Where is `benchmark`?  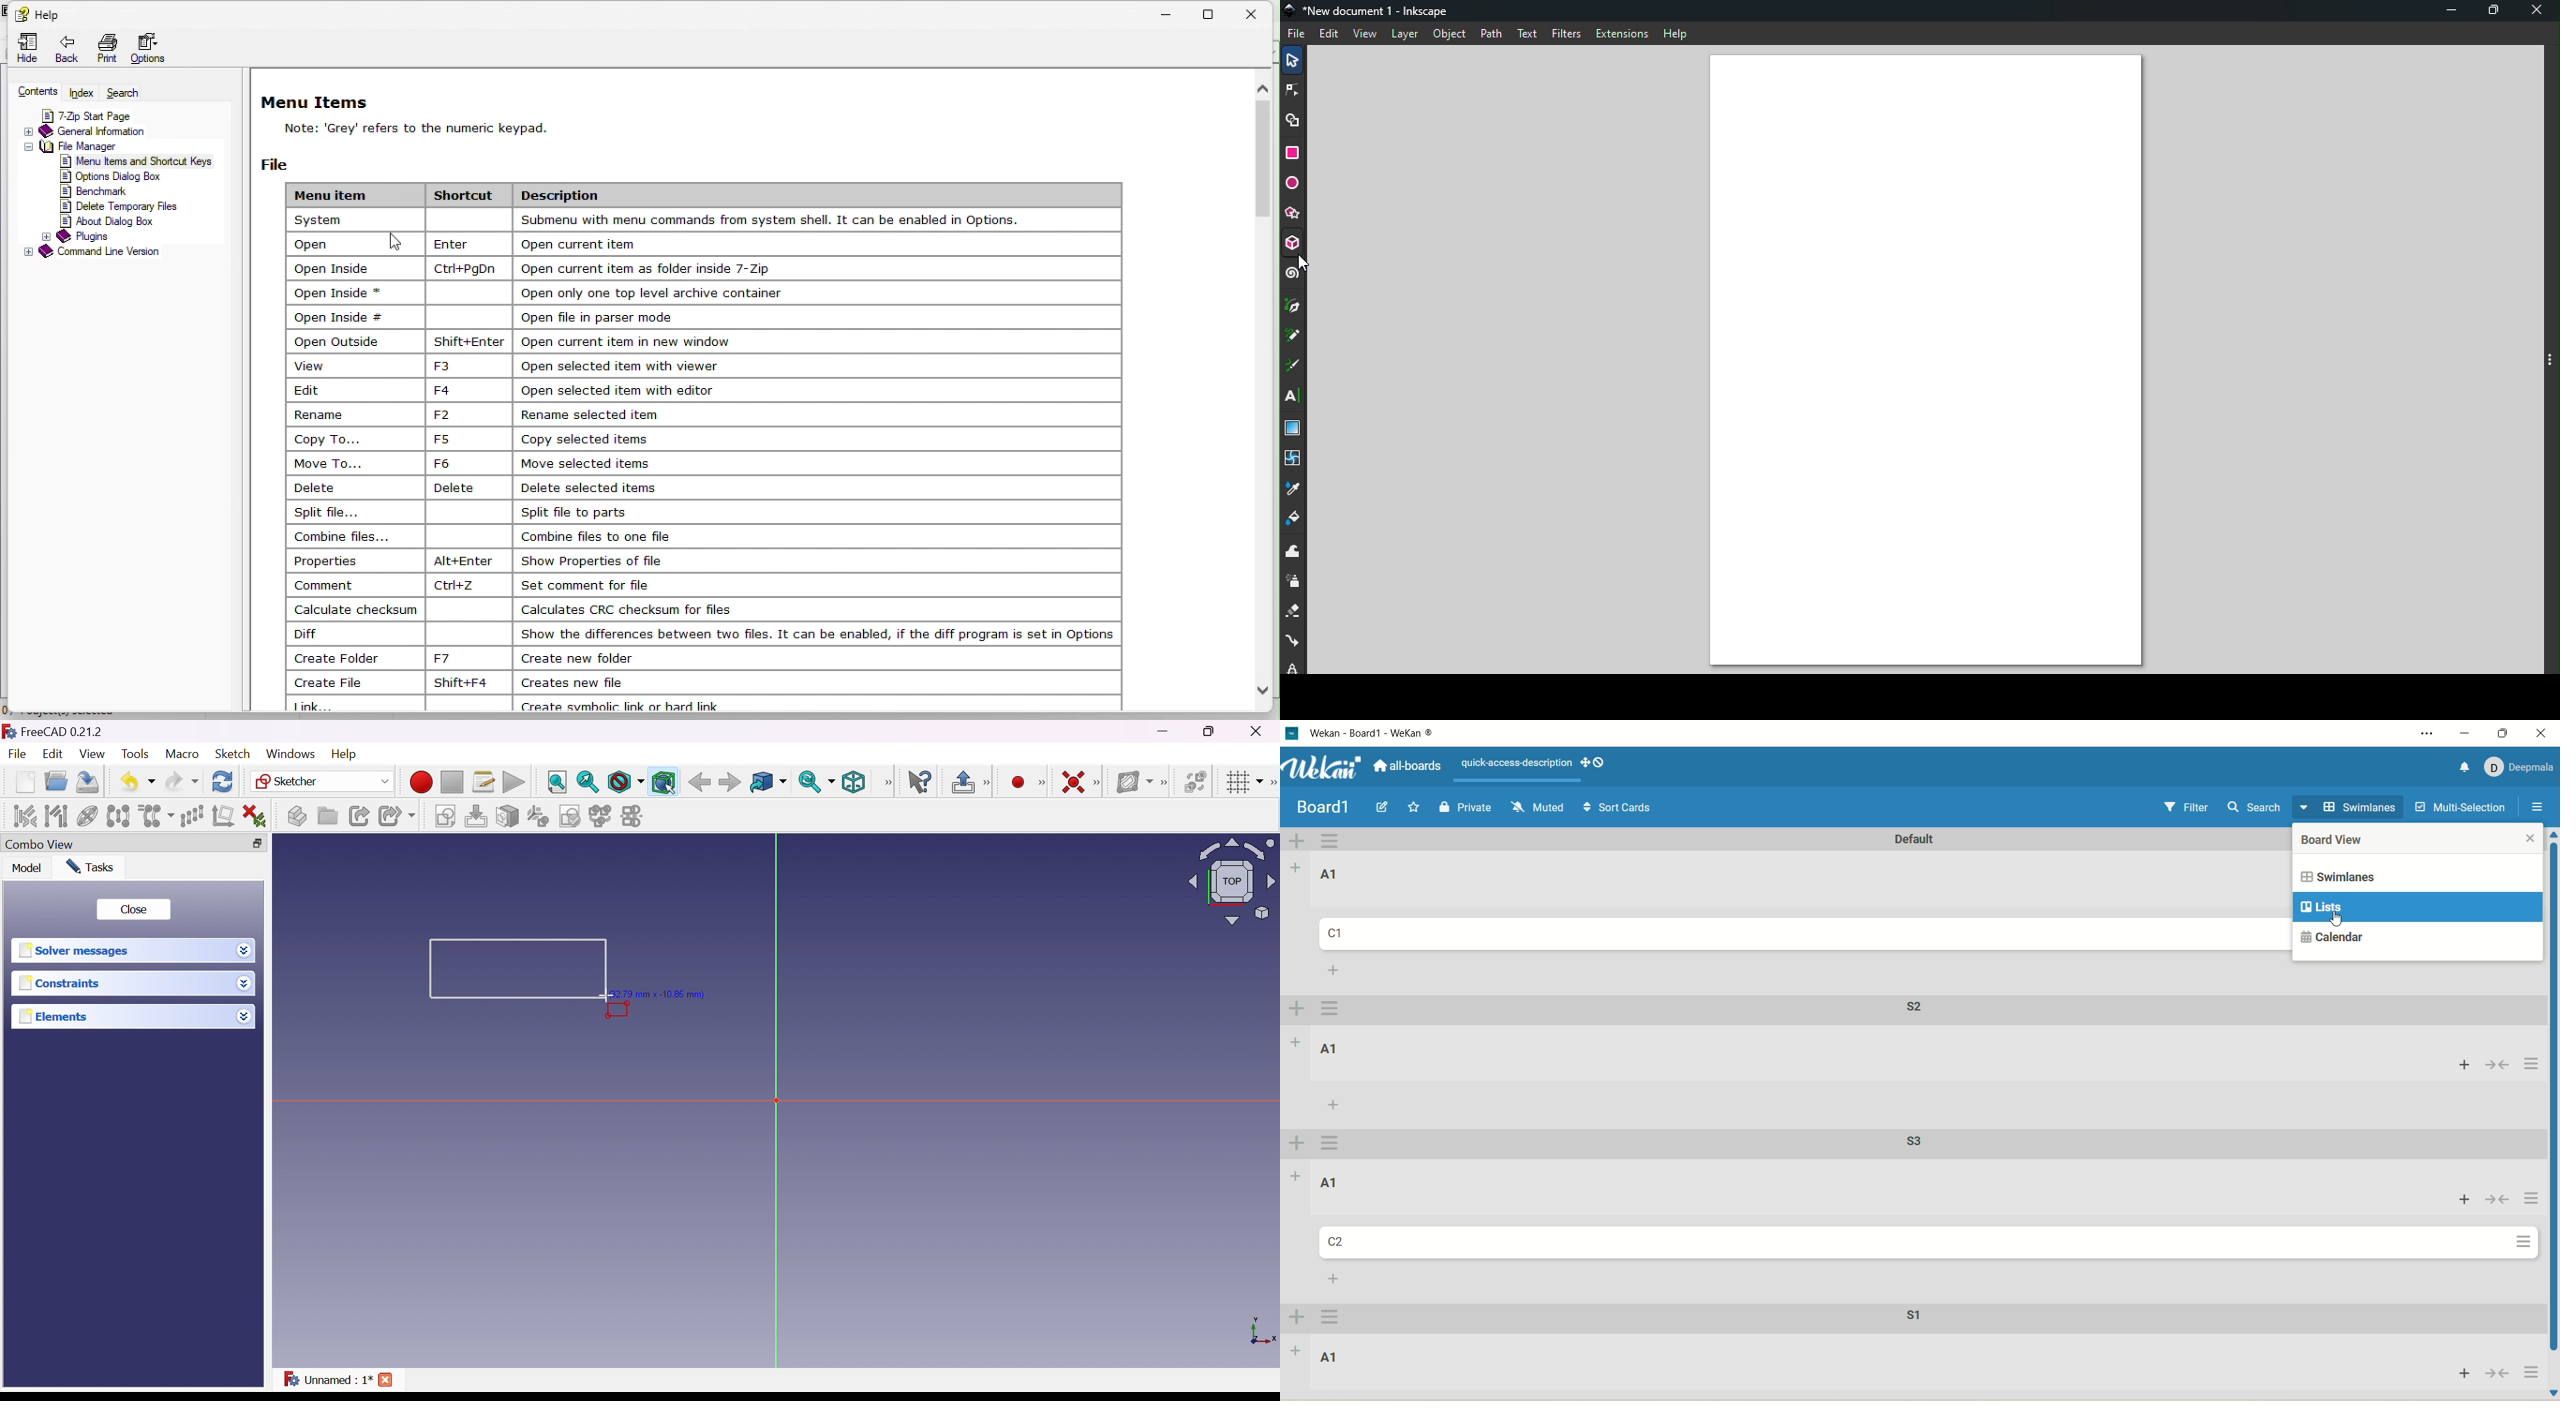
benchmark is located at coordinates (96, 192).